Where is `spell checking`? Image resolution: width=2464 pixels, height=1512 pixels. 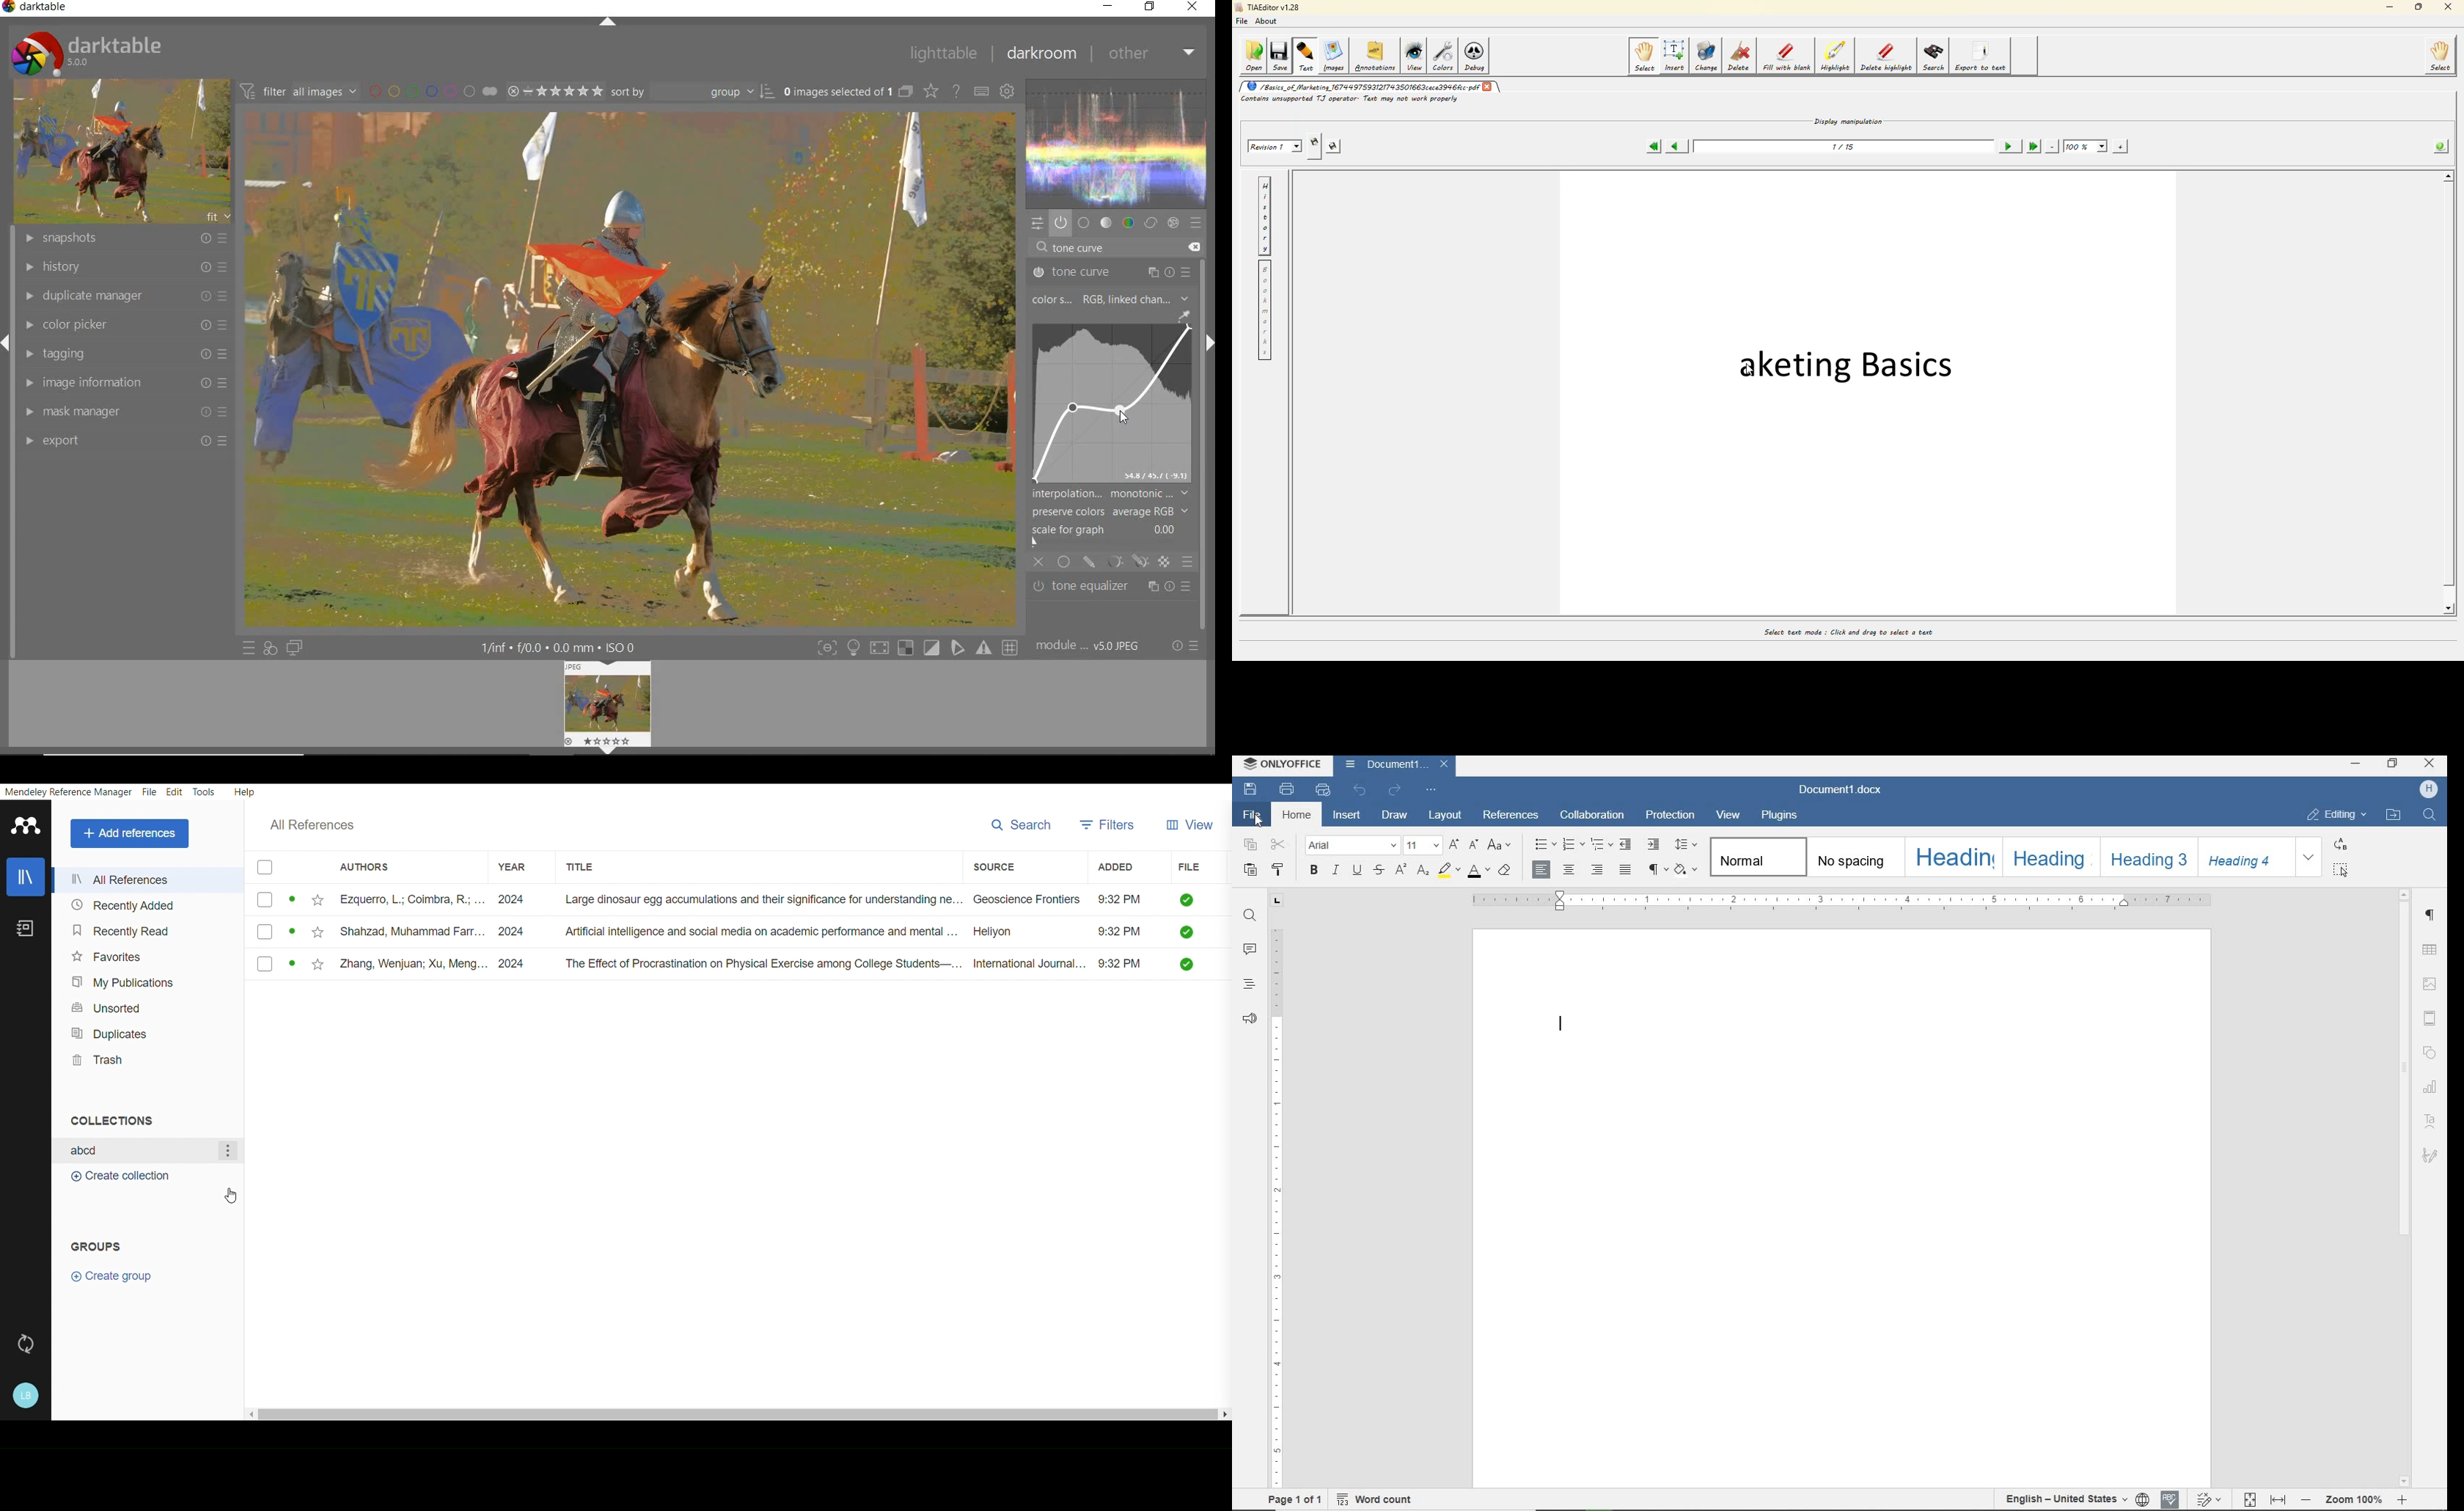 spell checking is located at coordinates (2170, 1499).